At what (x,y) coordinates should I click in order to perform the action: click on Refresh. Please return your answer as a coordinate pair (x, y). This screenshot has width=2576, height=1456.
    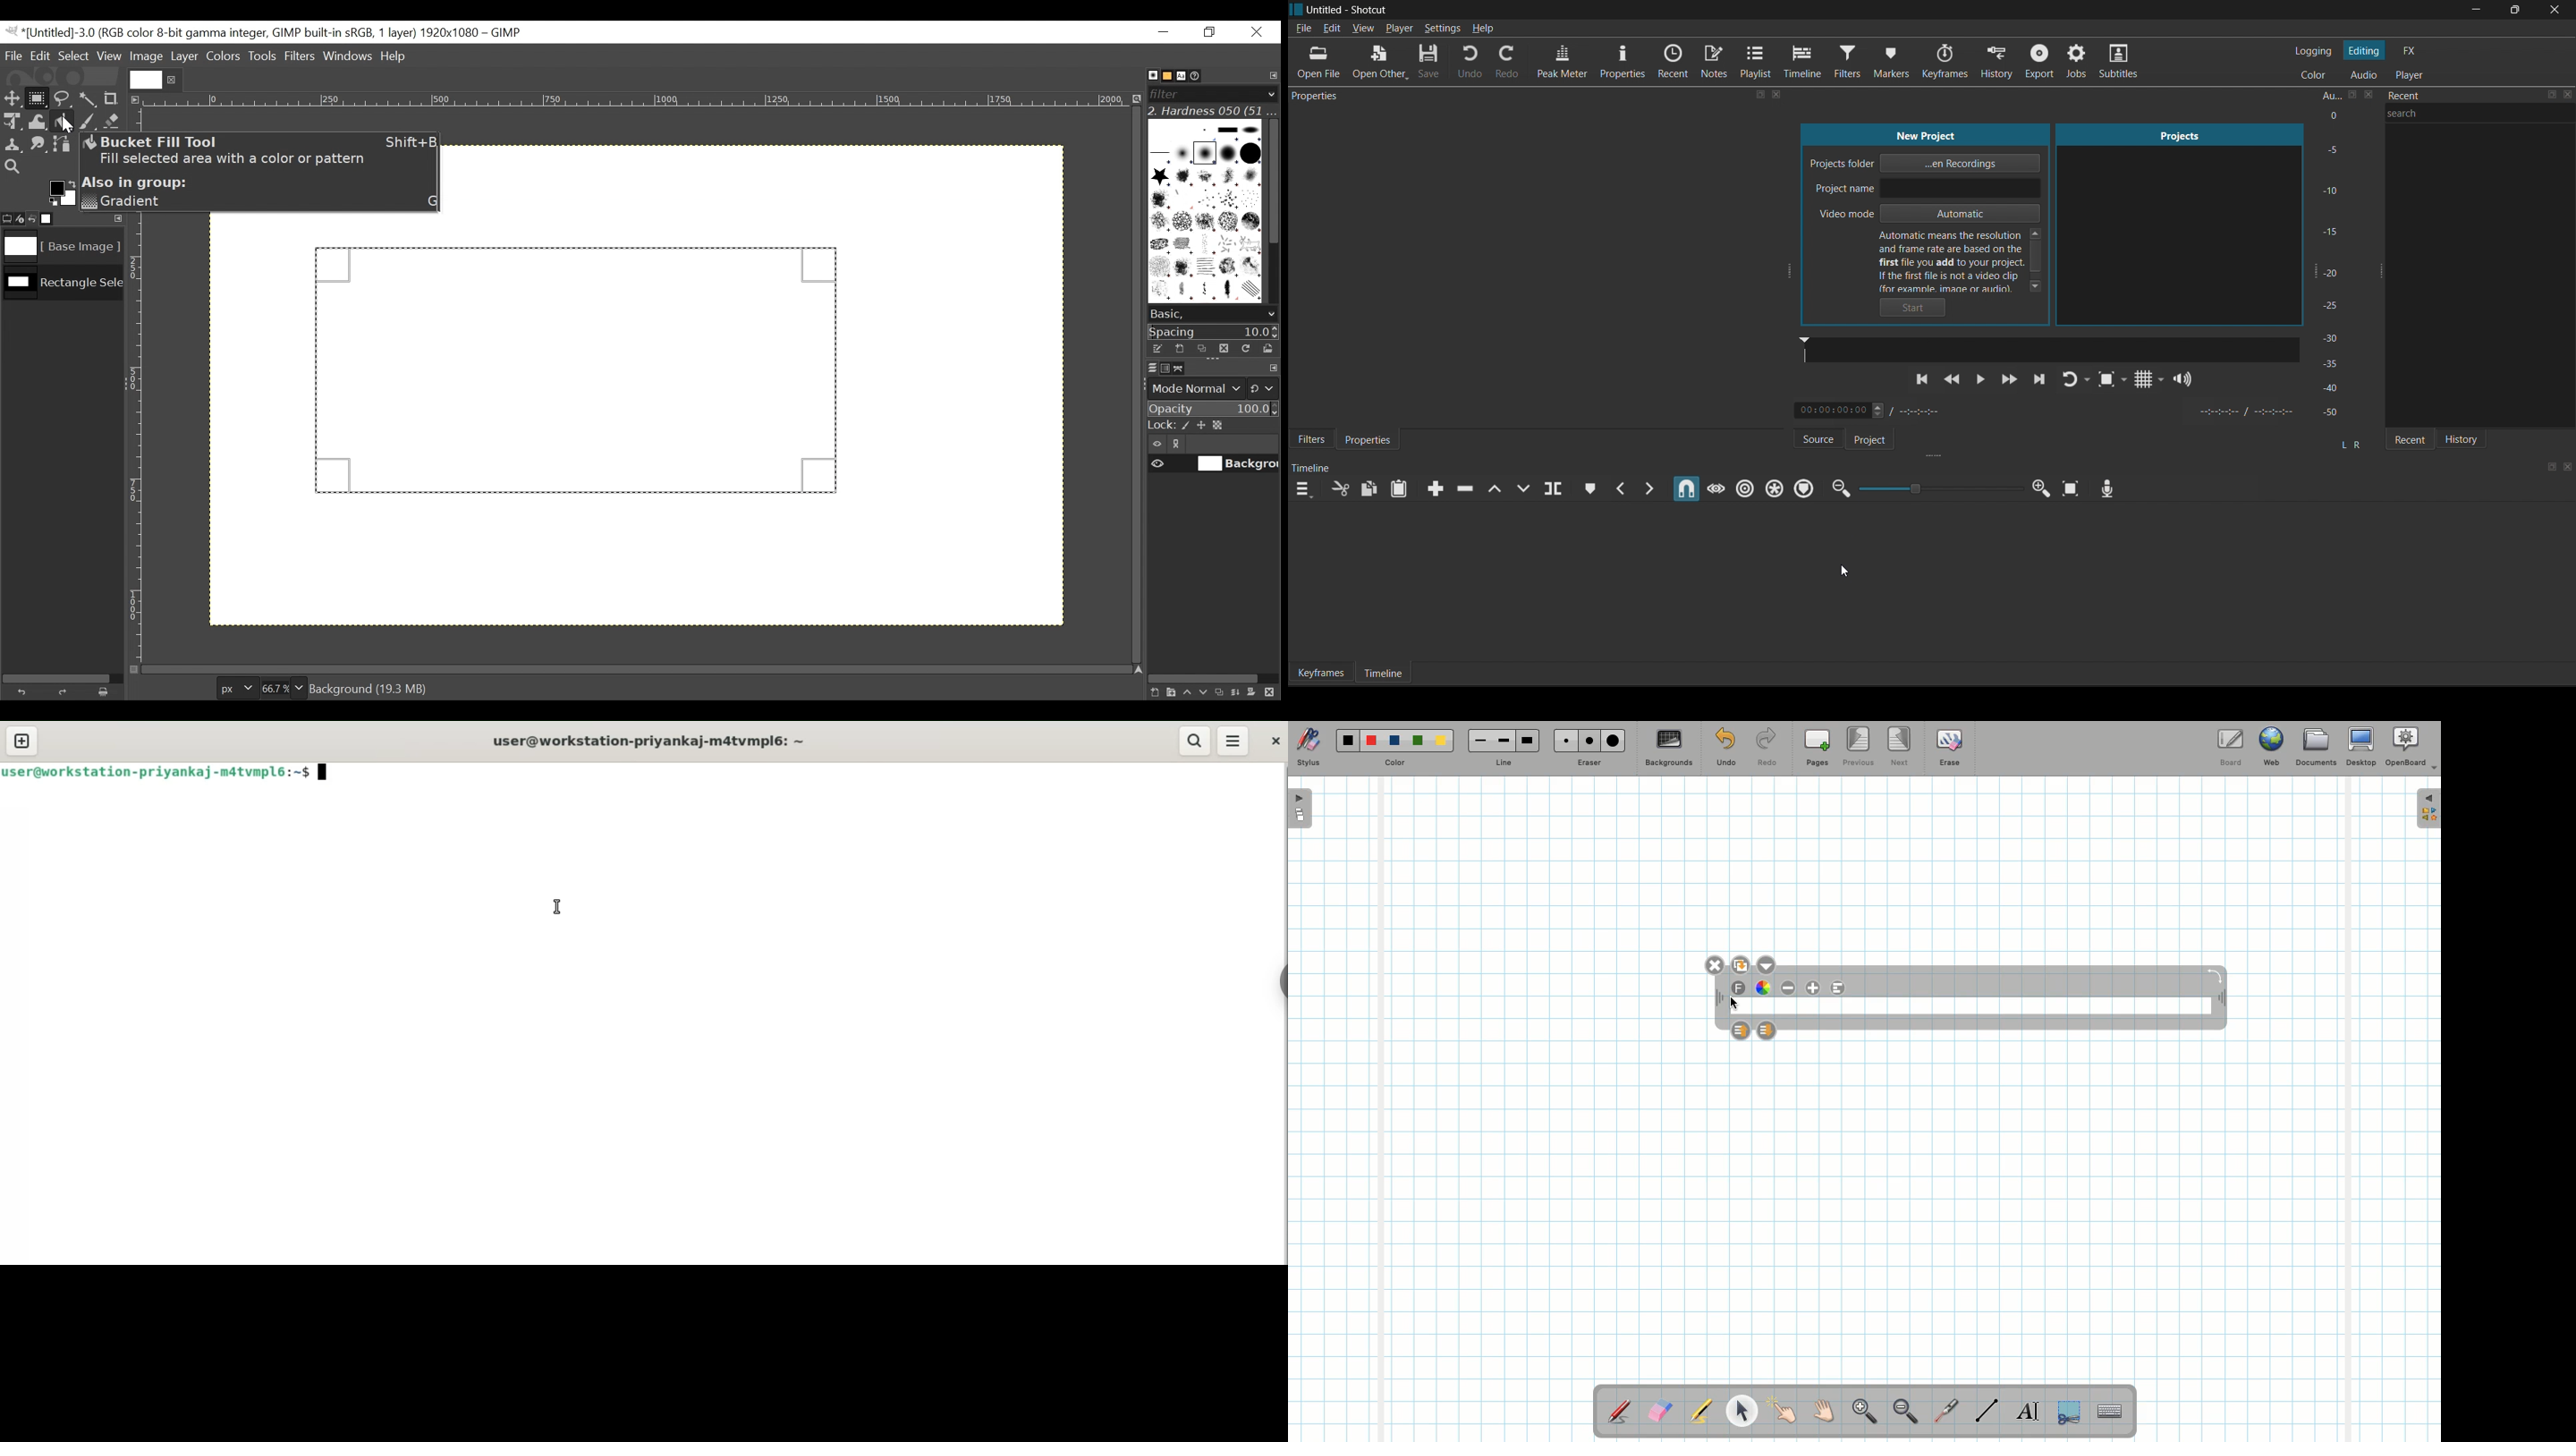
    Looking at the image, I should click on (1245, 347).